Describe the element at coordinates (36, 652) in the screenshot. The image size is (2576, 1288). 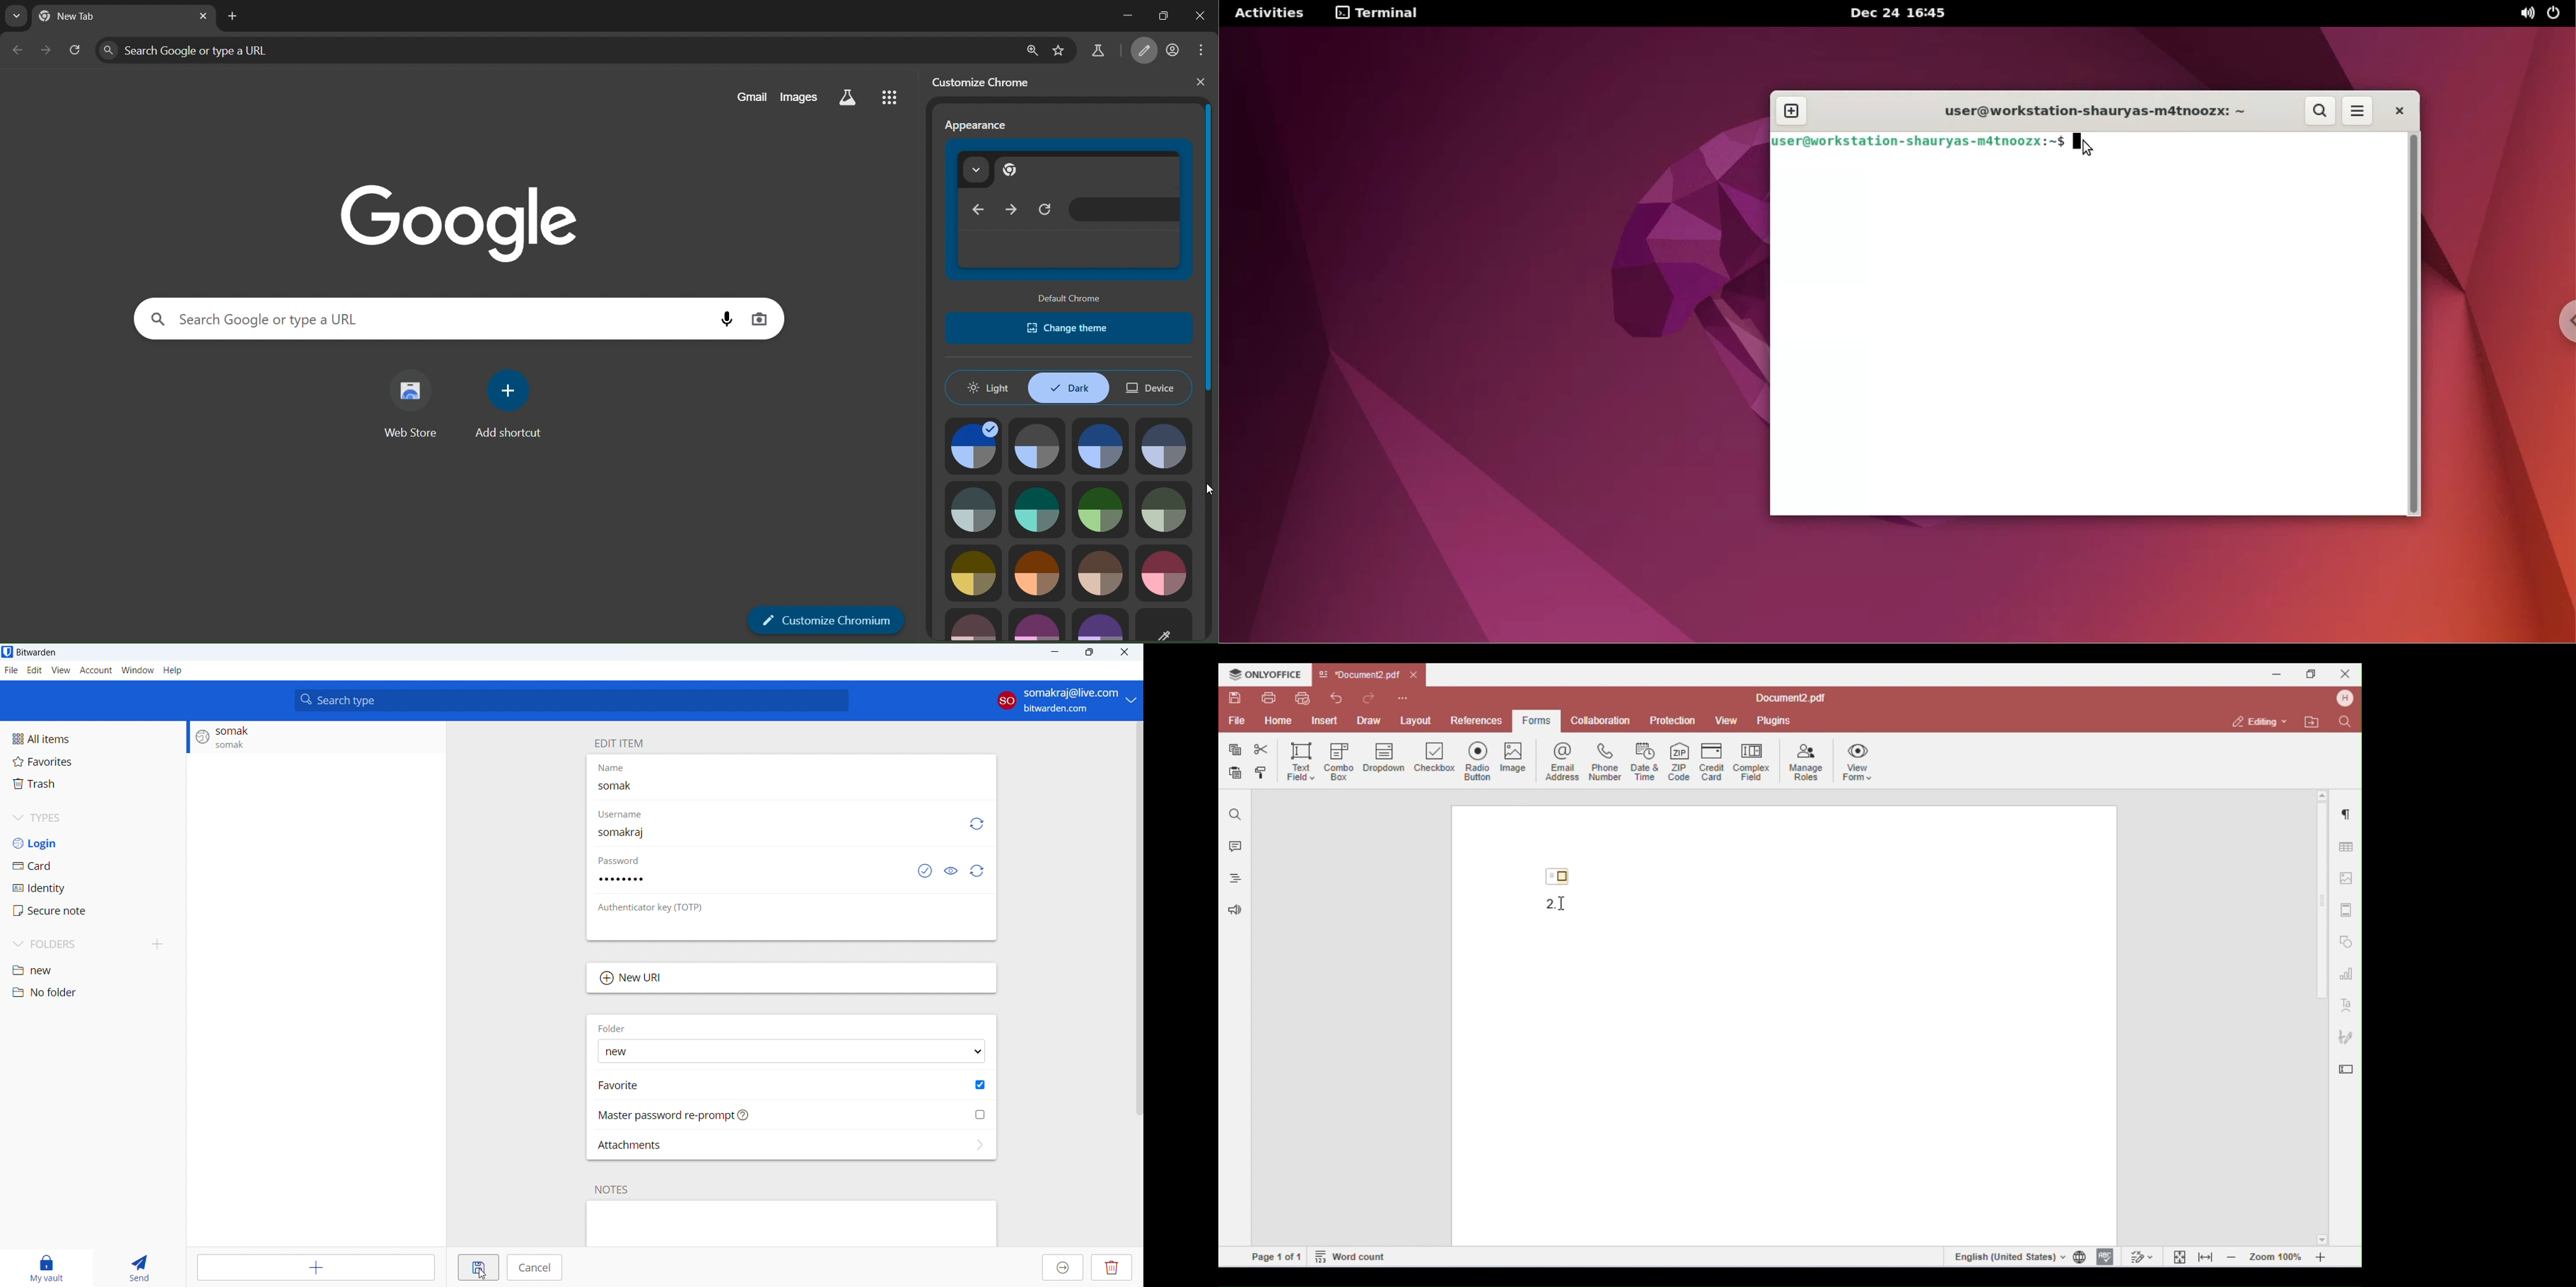
I see `title` at that location.